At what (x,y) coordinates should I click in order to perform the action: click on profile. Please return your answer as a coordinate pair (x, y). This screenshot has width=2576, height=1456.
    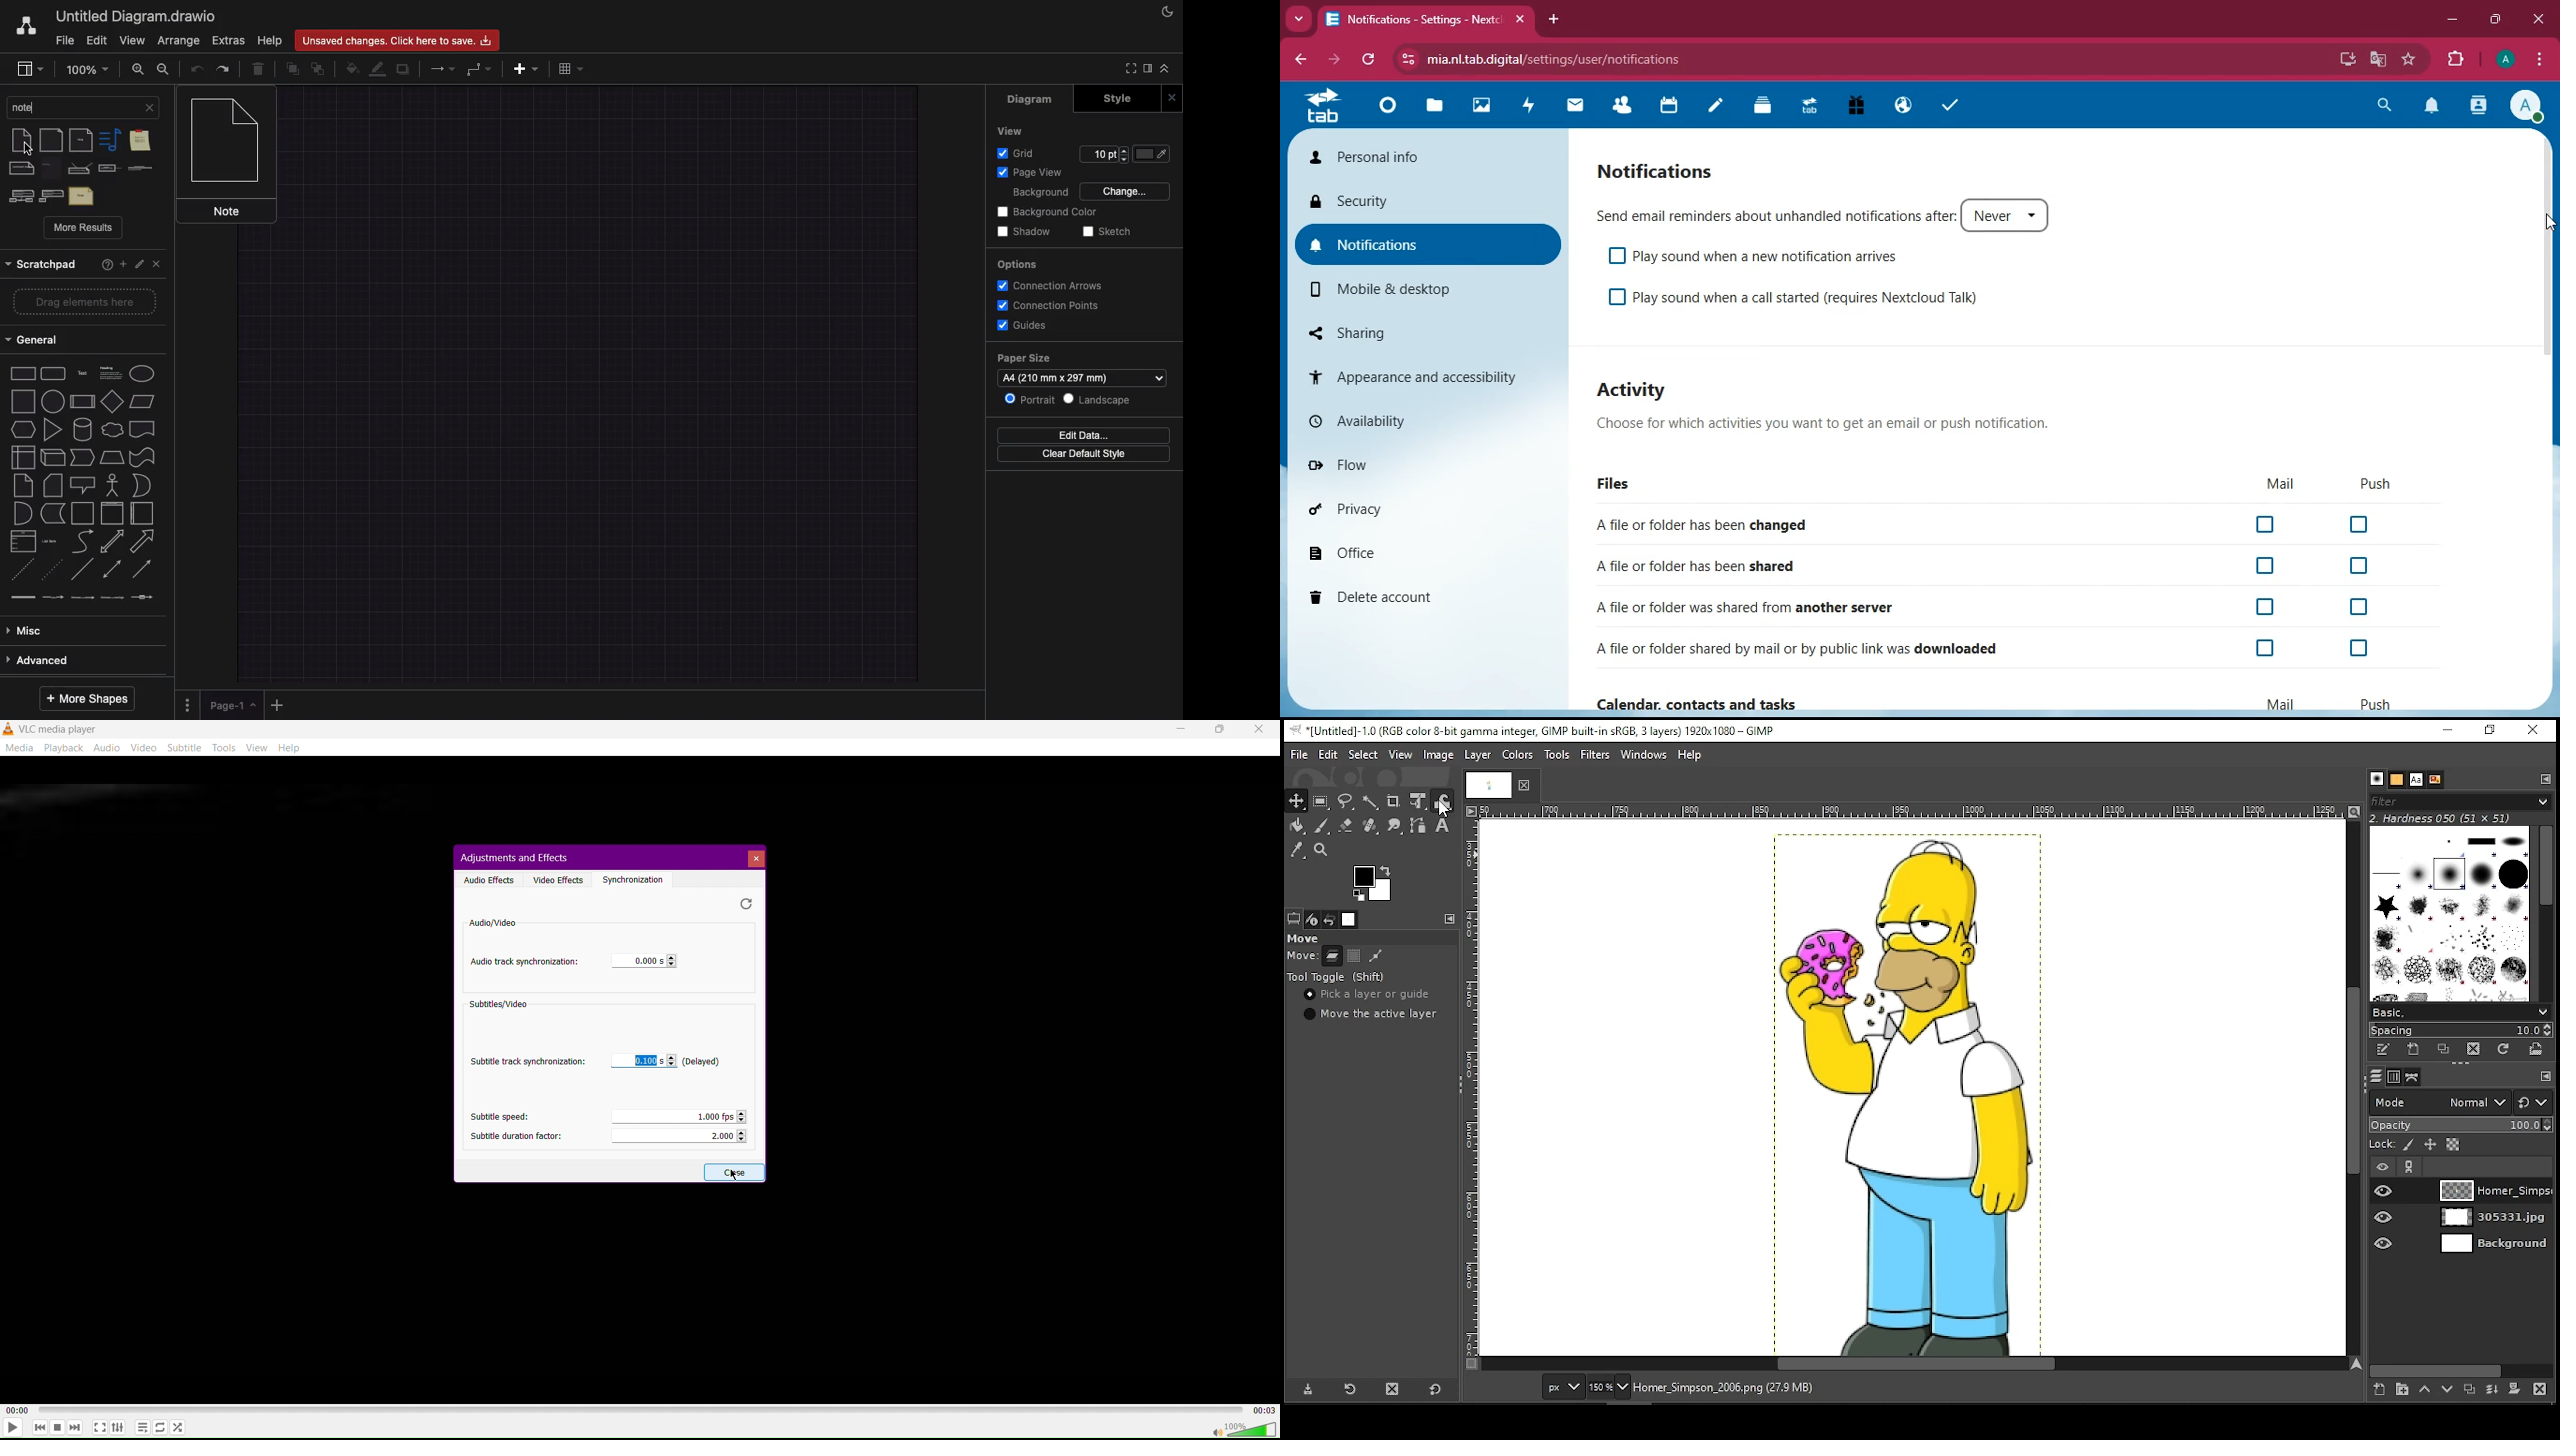
    Looking at the image, I should click on (2526, 107).